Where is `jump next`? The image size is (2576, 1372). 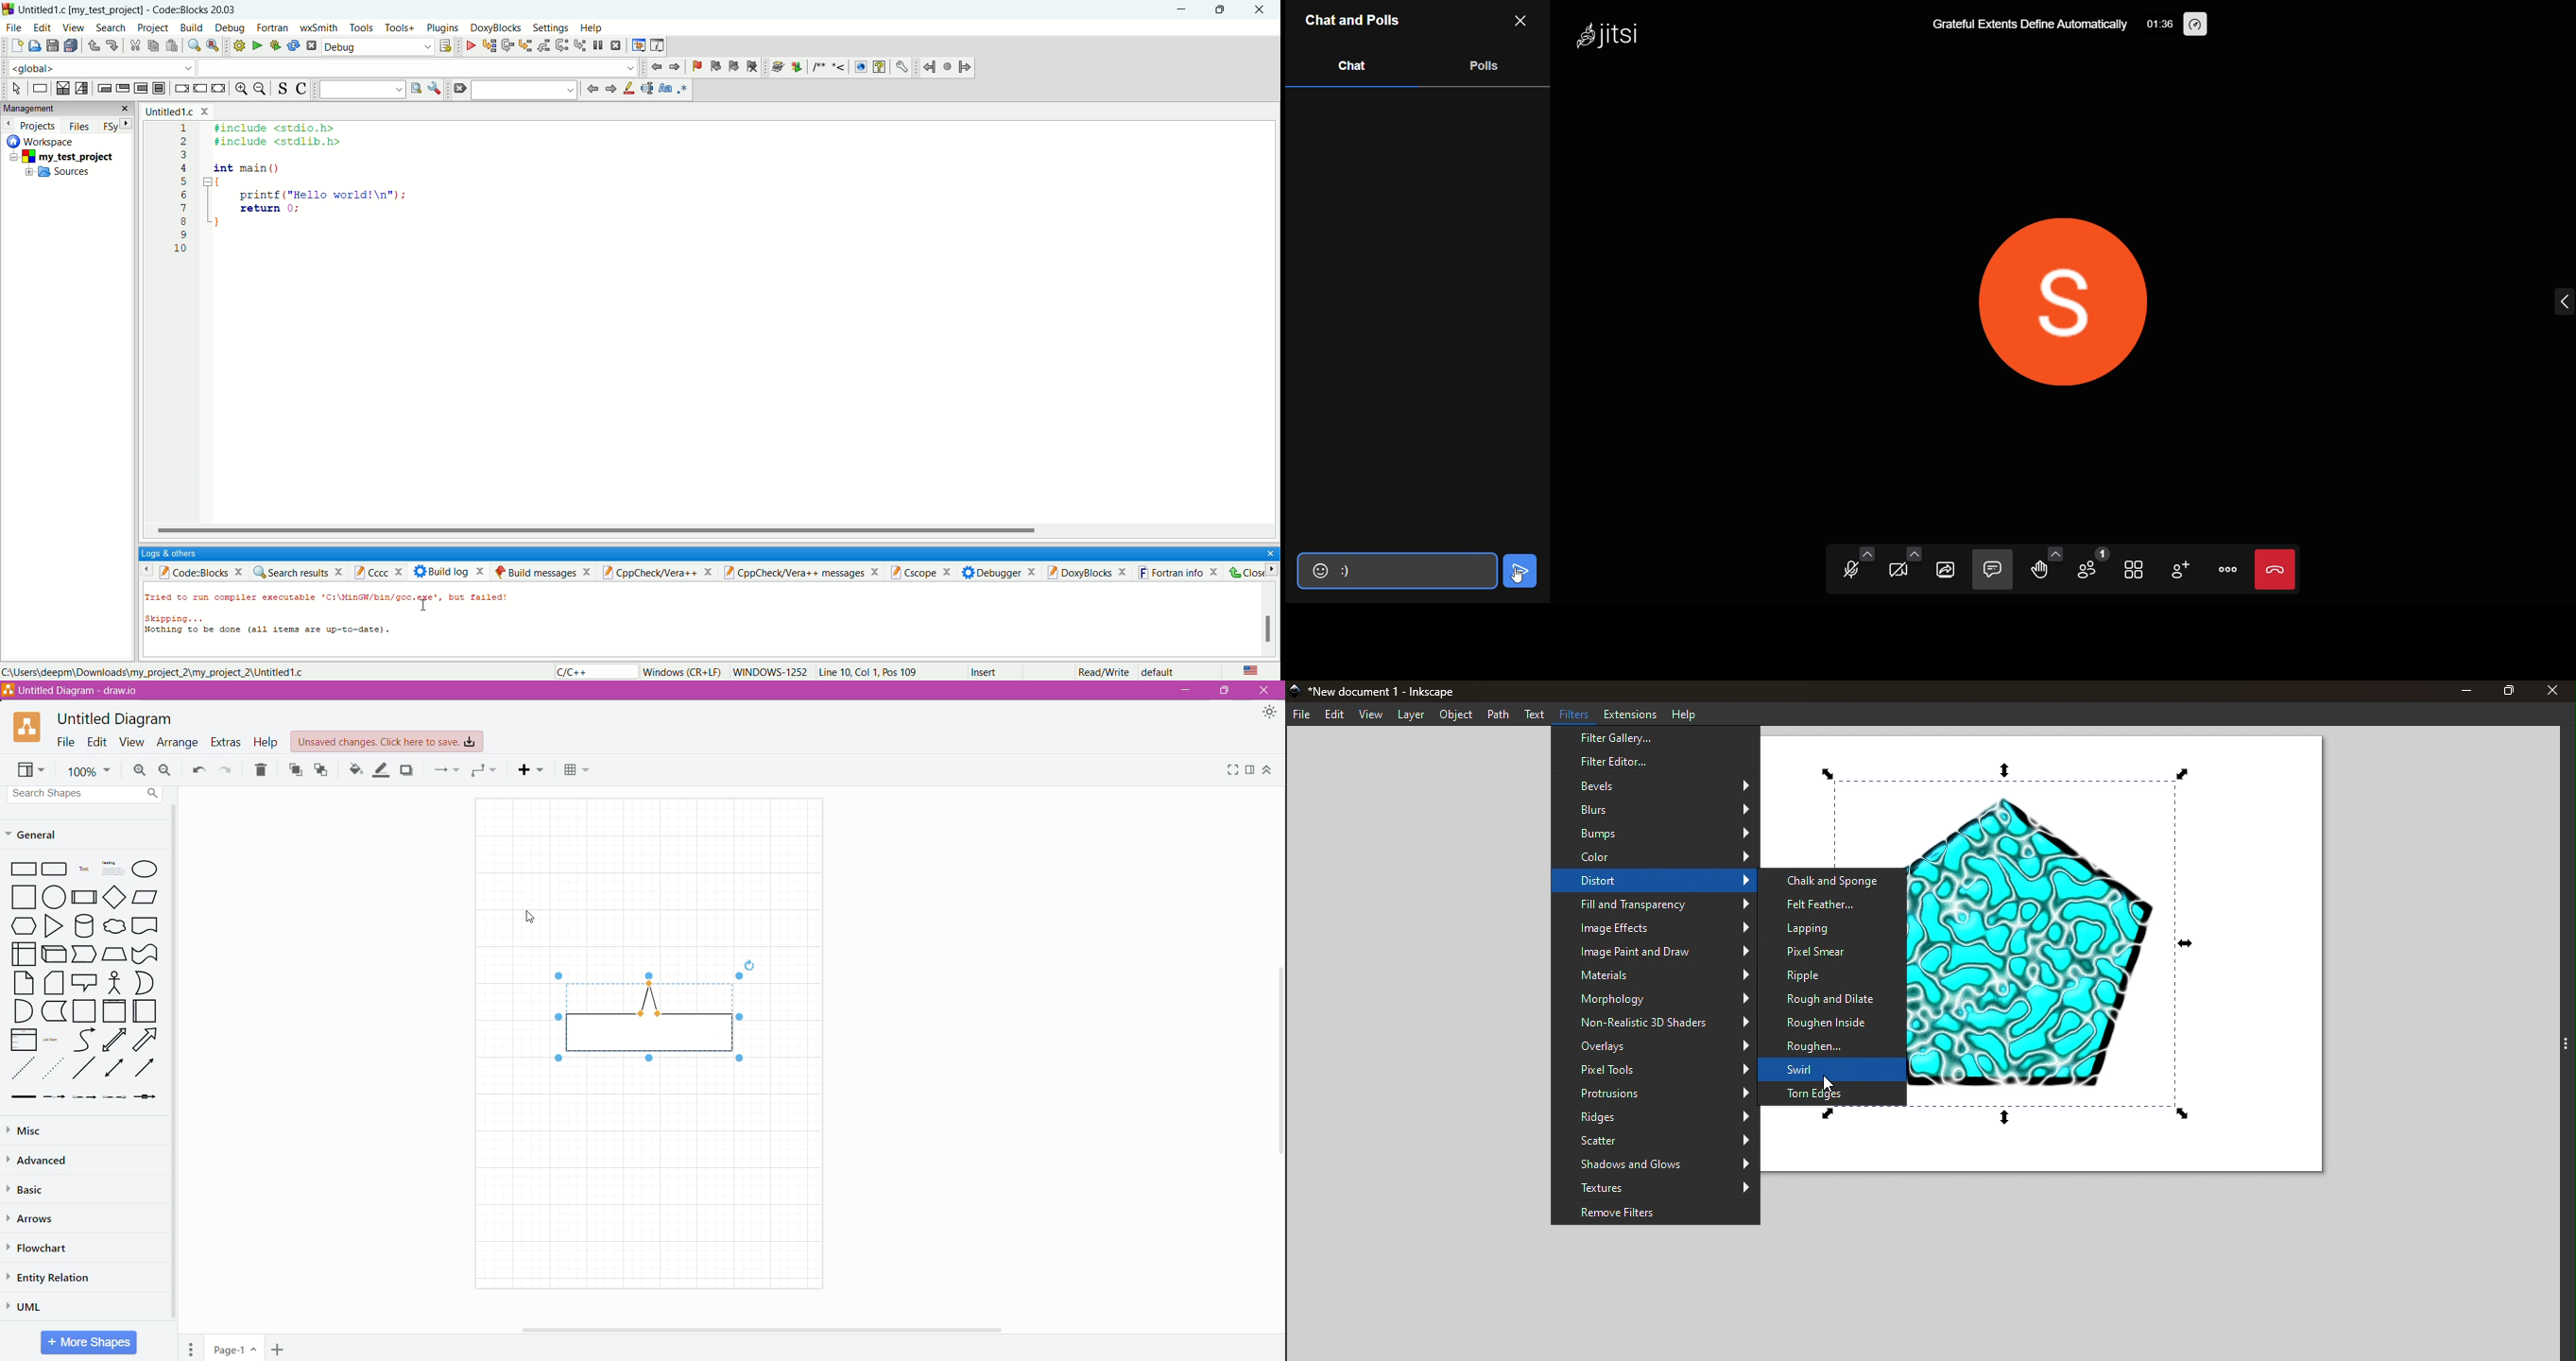 jump next is located at coordinates (655, 69).